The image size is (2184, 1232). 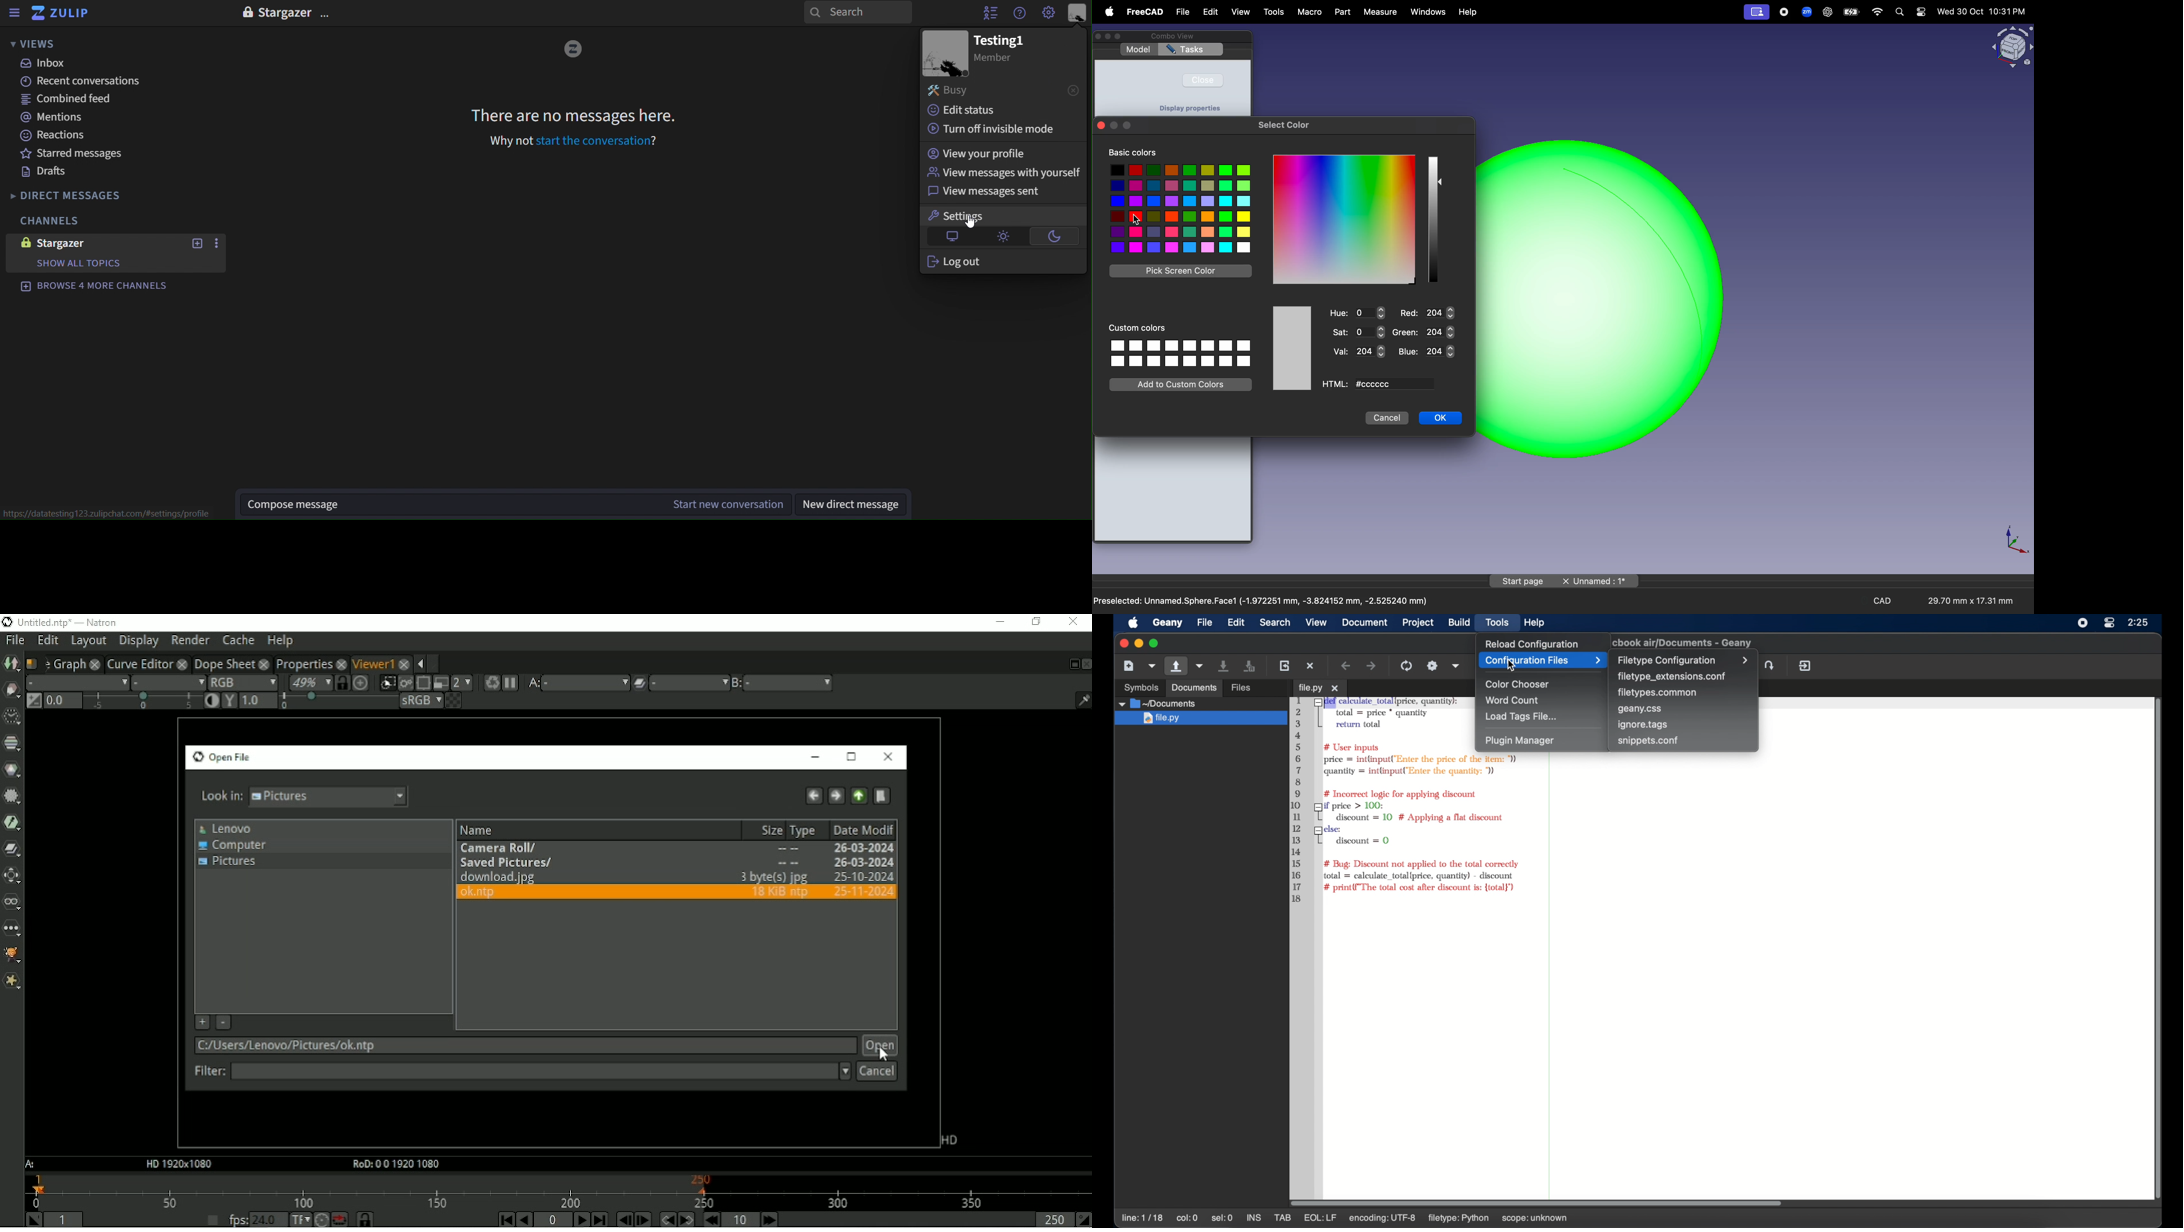 I want to click on busy, so click(x=1003, y=90).